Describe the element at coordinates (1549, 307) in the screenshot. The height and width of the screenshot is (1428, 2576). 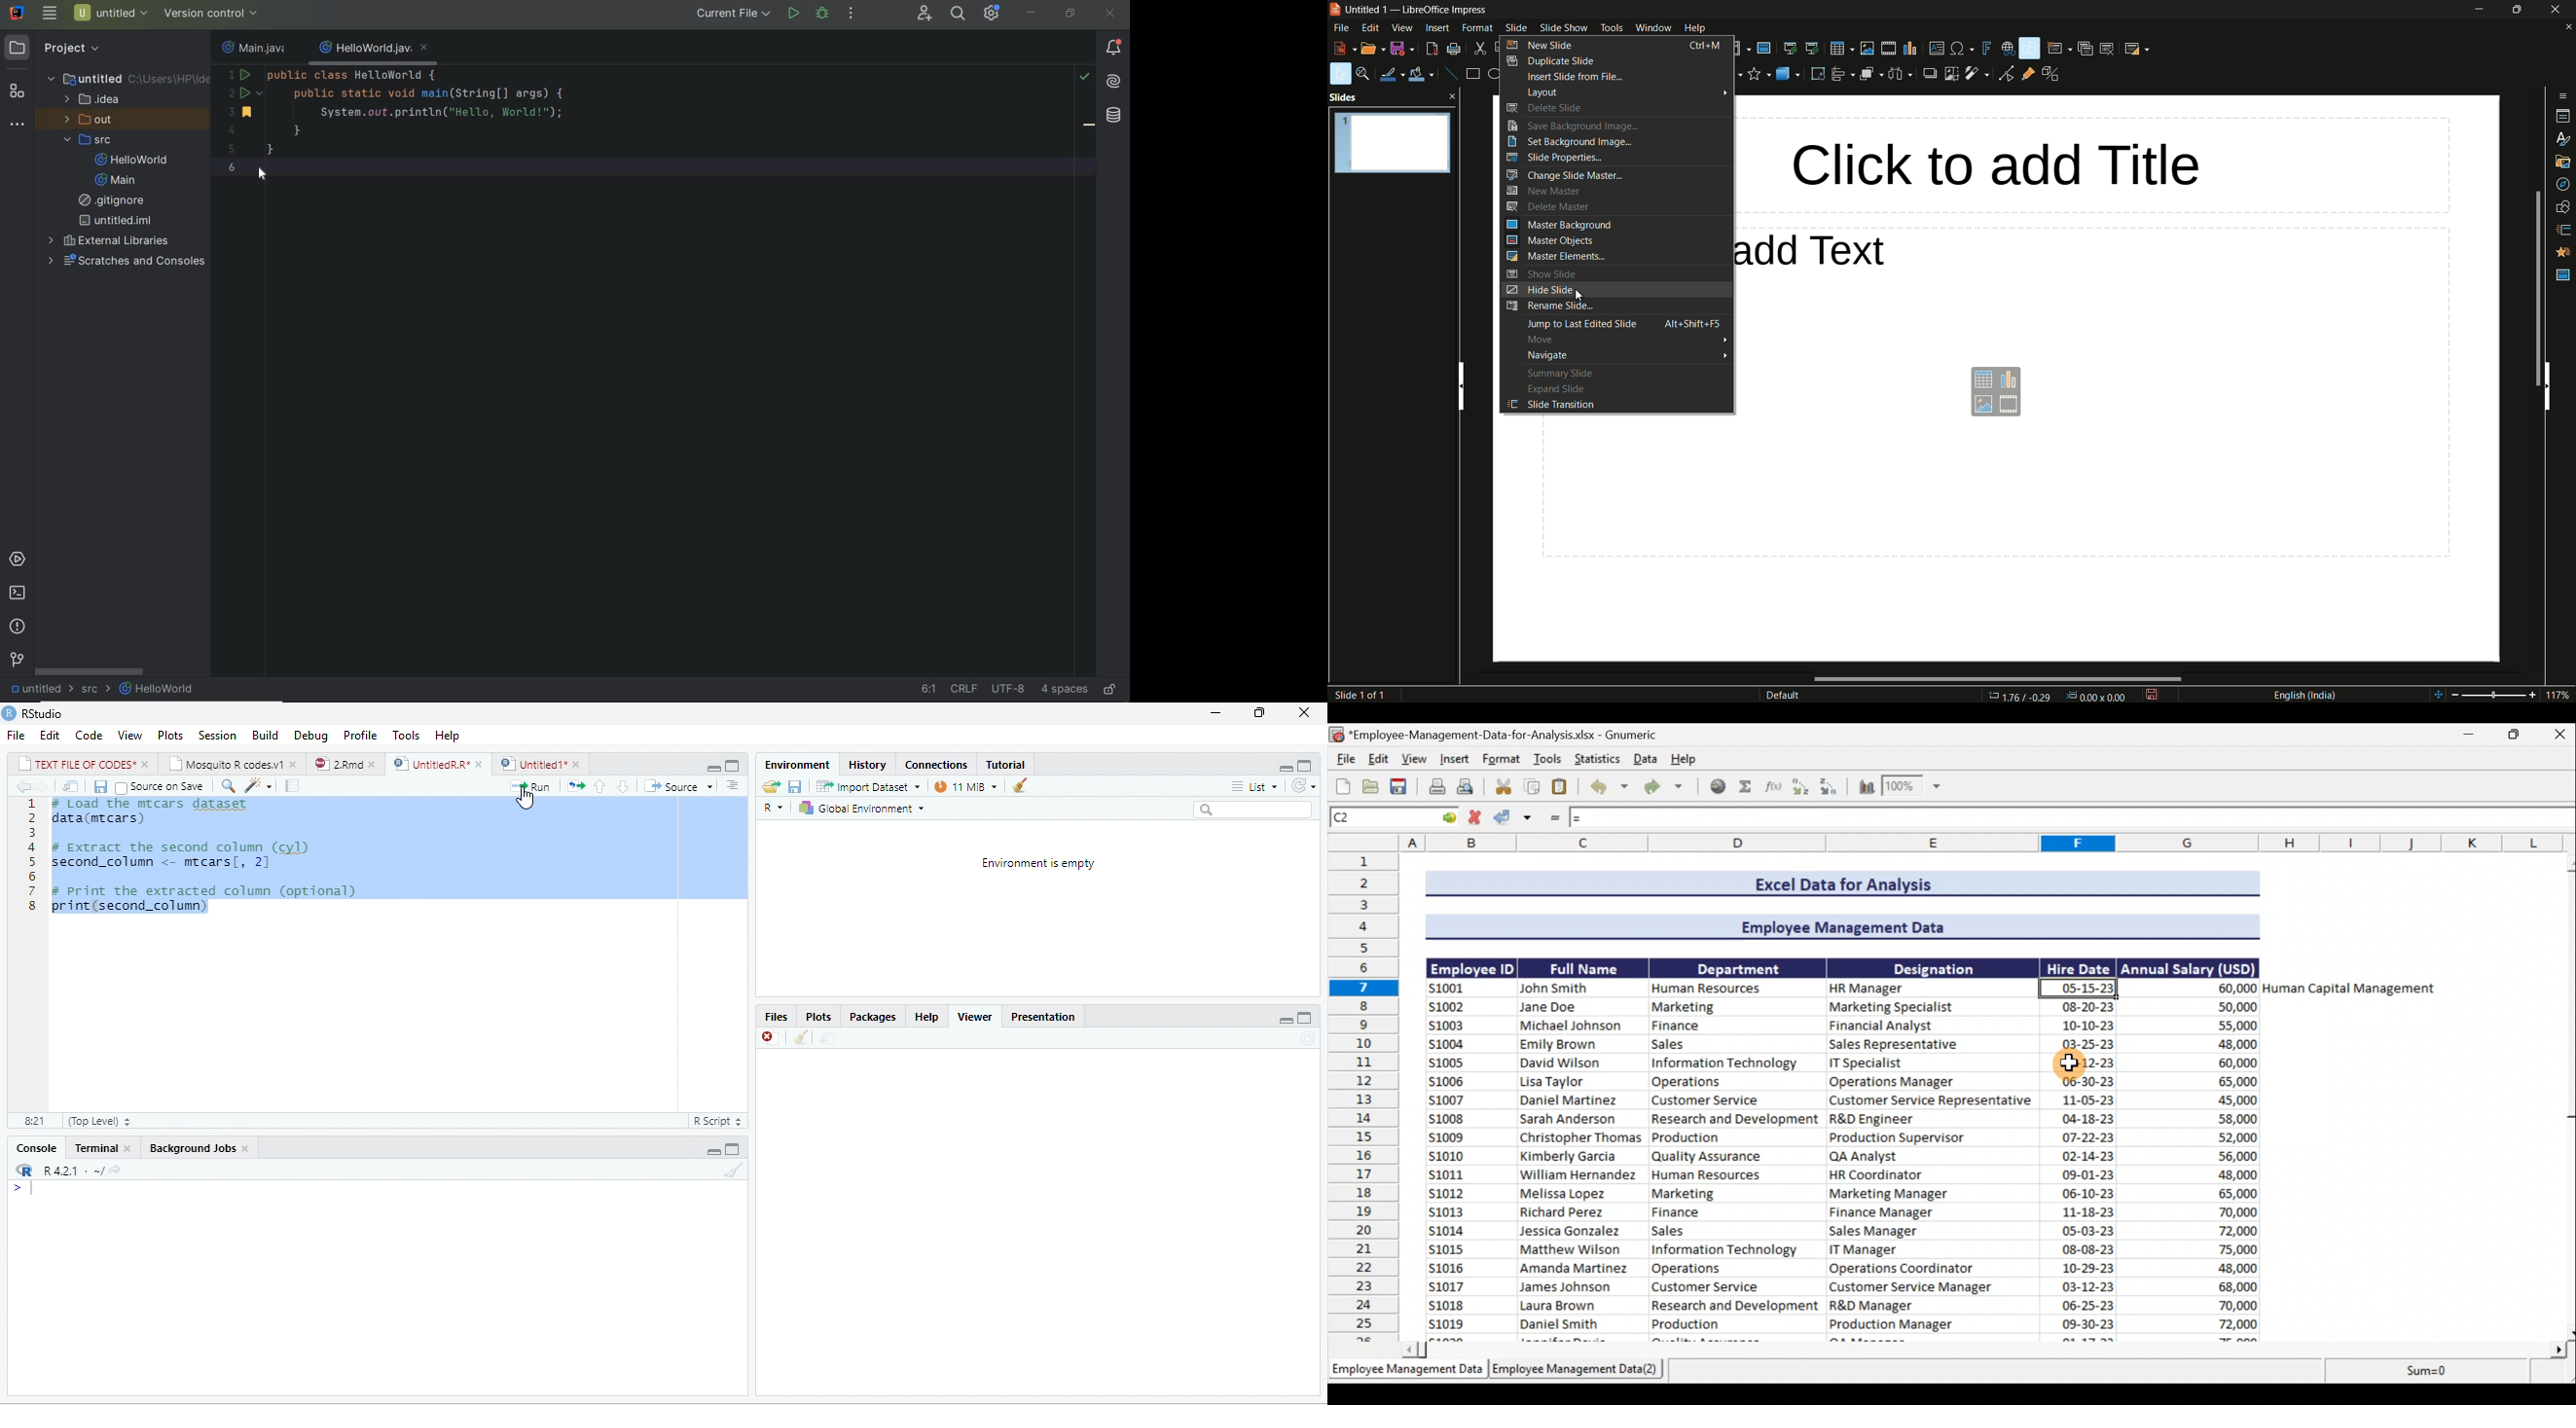
I see `rename slide` at that location.